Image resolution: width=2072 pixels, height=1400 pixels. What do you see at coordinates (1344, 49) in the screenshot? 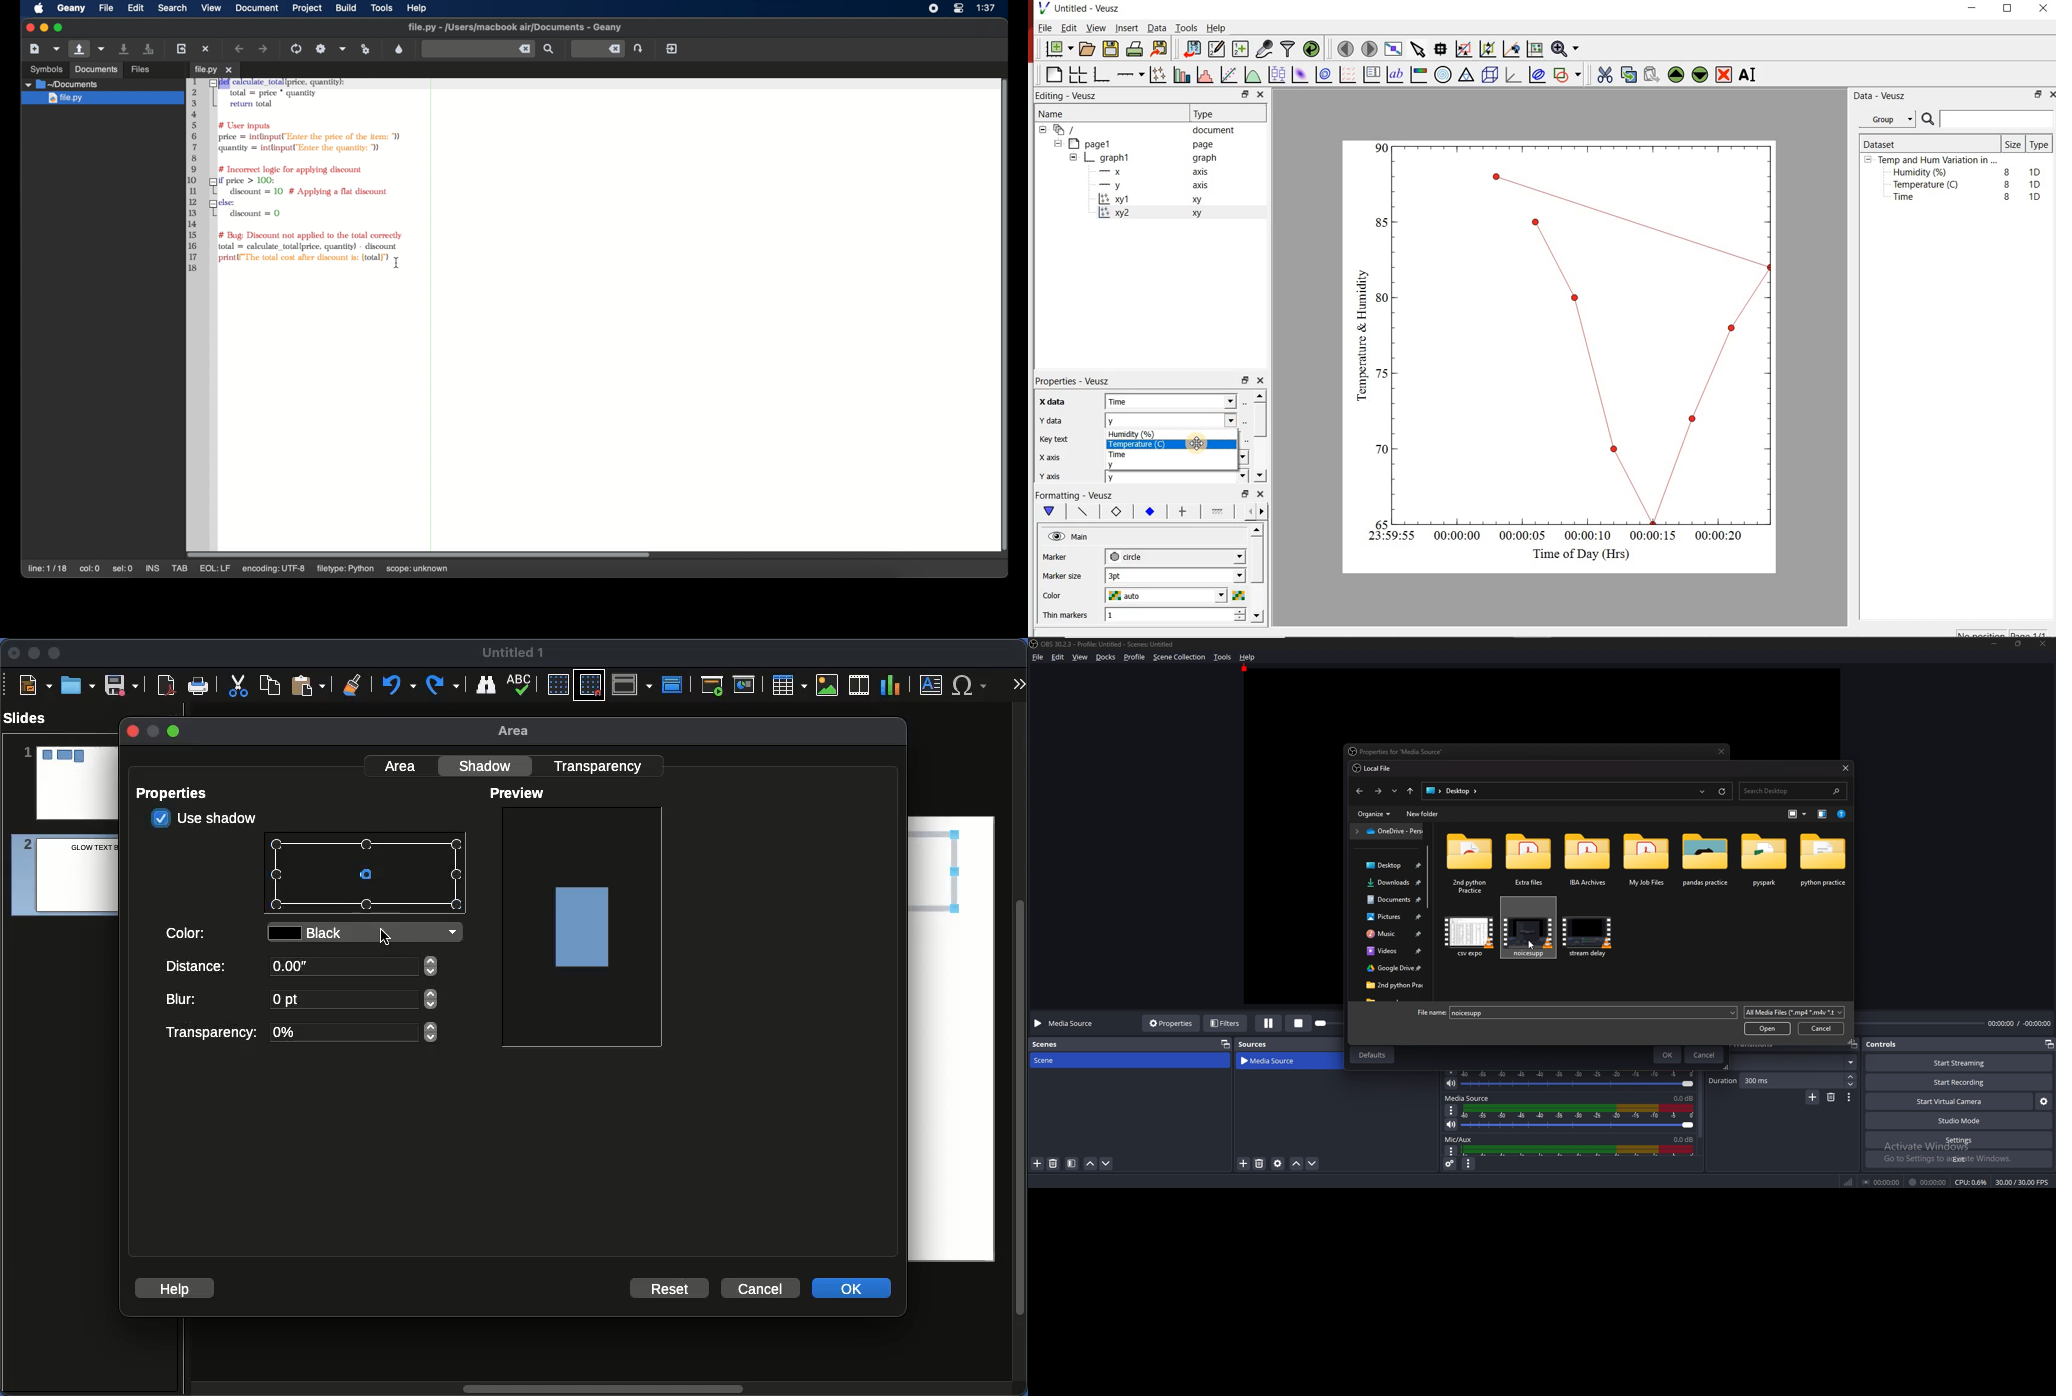
I see `move to the previous page` at bounding box center [1344, 49].